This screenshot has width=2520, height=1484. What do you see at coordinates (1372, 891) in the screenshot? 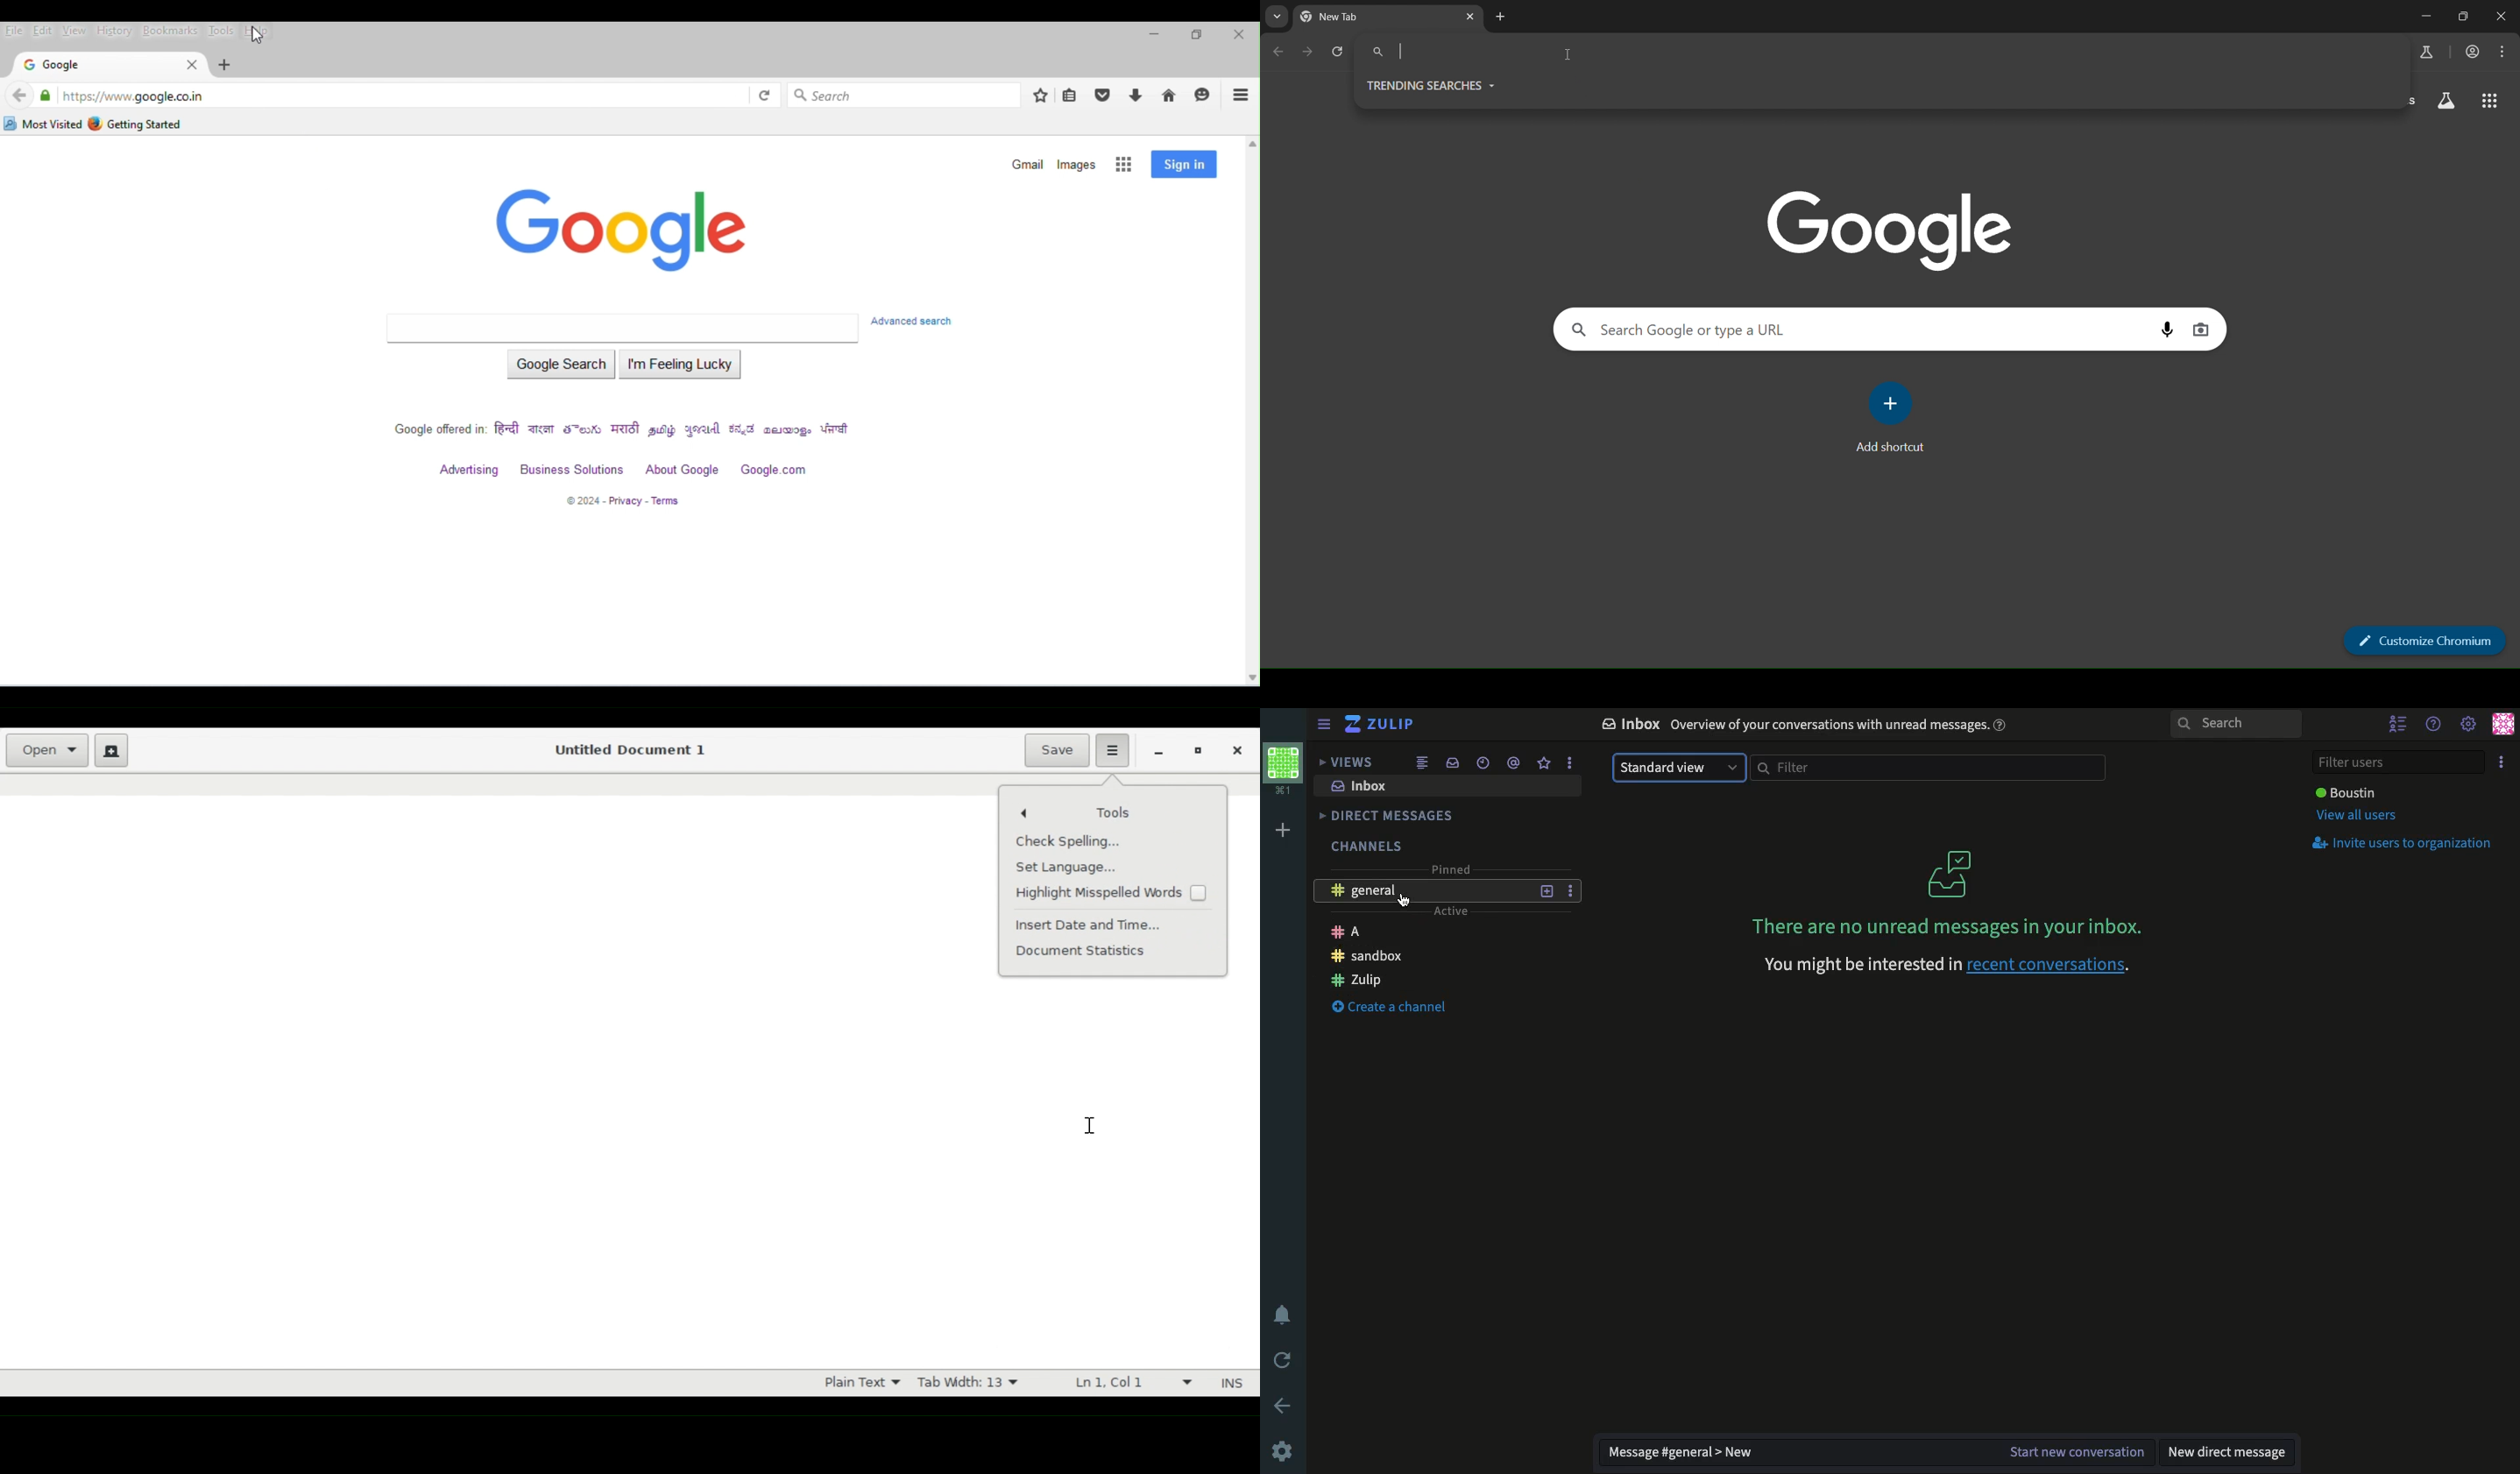
I see `General` at bounding box center [1372, 891].